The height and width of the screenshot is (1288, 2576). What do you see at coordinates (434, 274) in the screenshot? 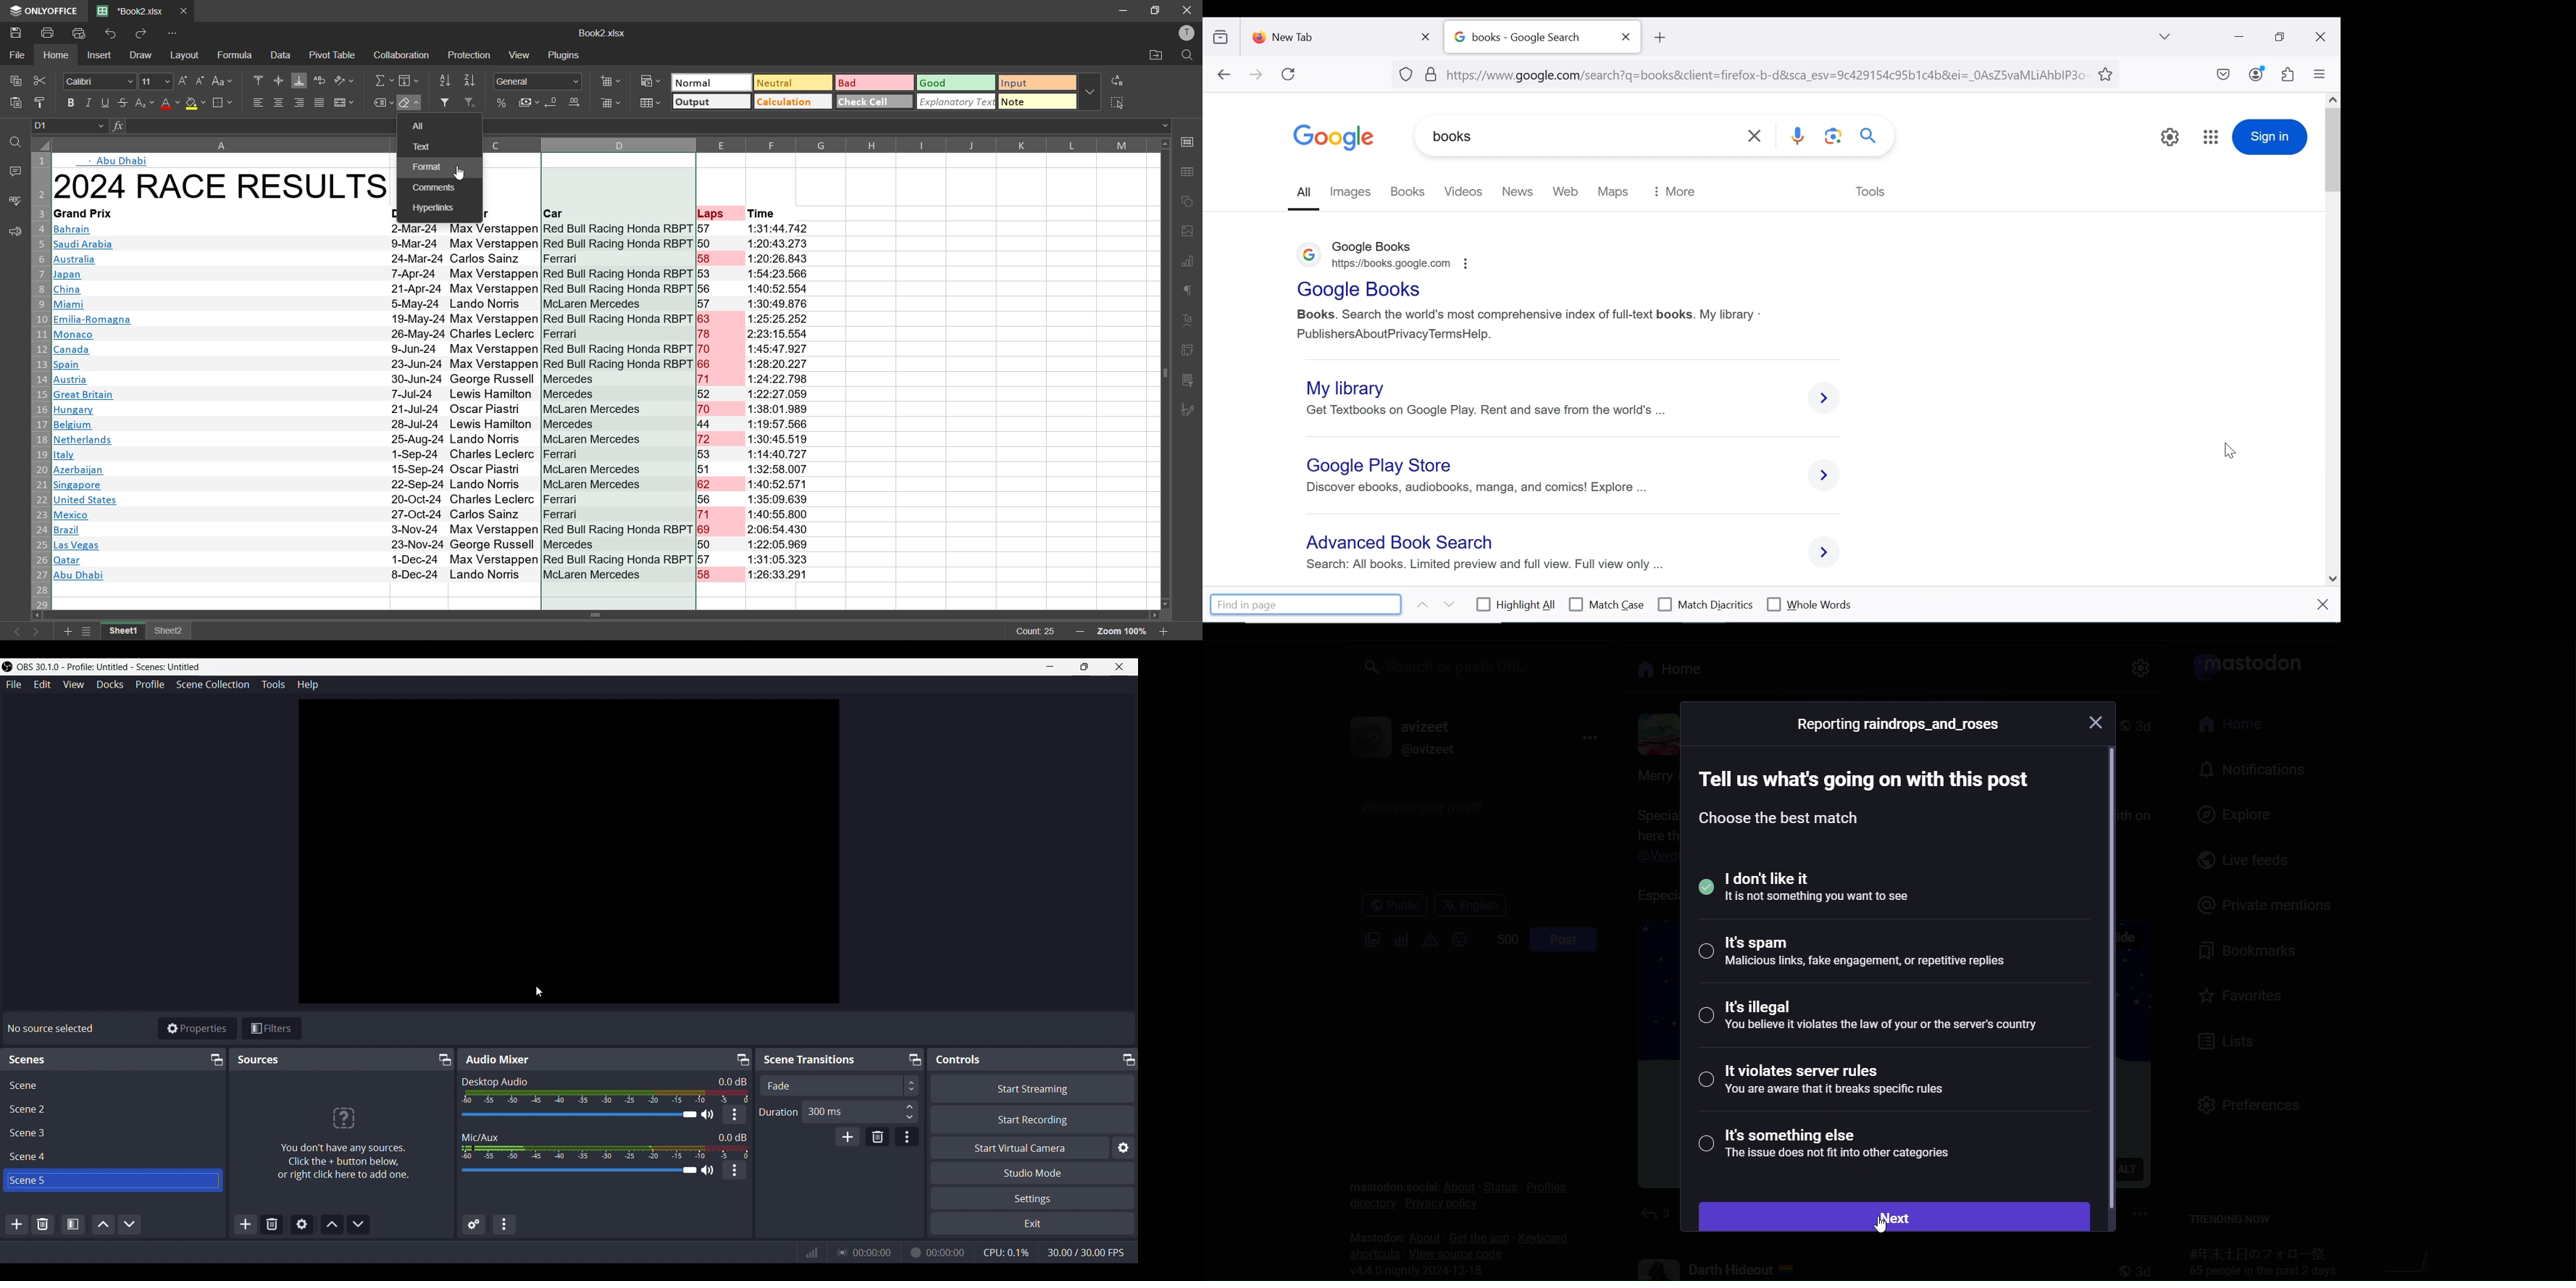
I see `Japan 7-Apr-24 Max Verstappen Red Bull Racing Honda RBPT 53 1:54:23.566` at bounding box center [434, 274].